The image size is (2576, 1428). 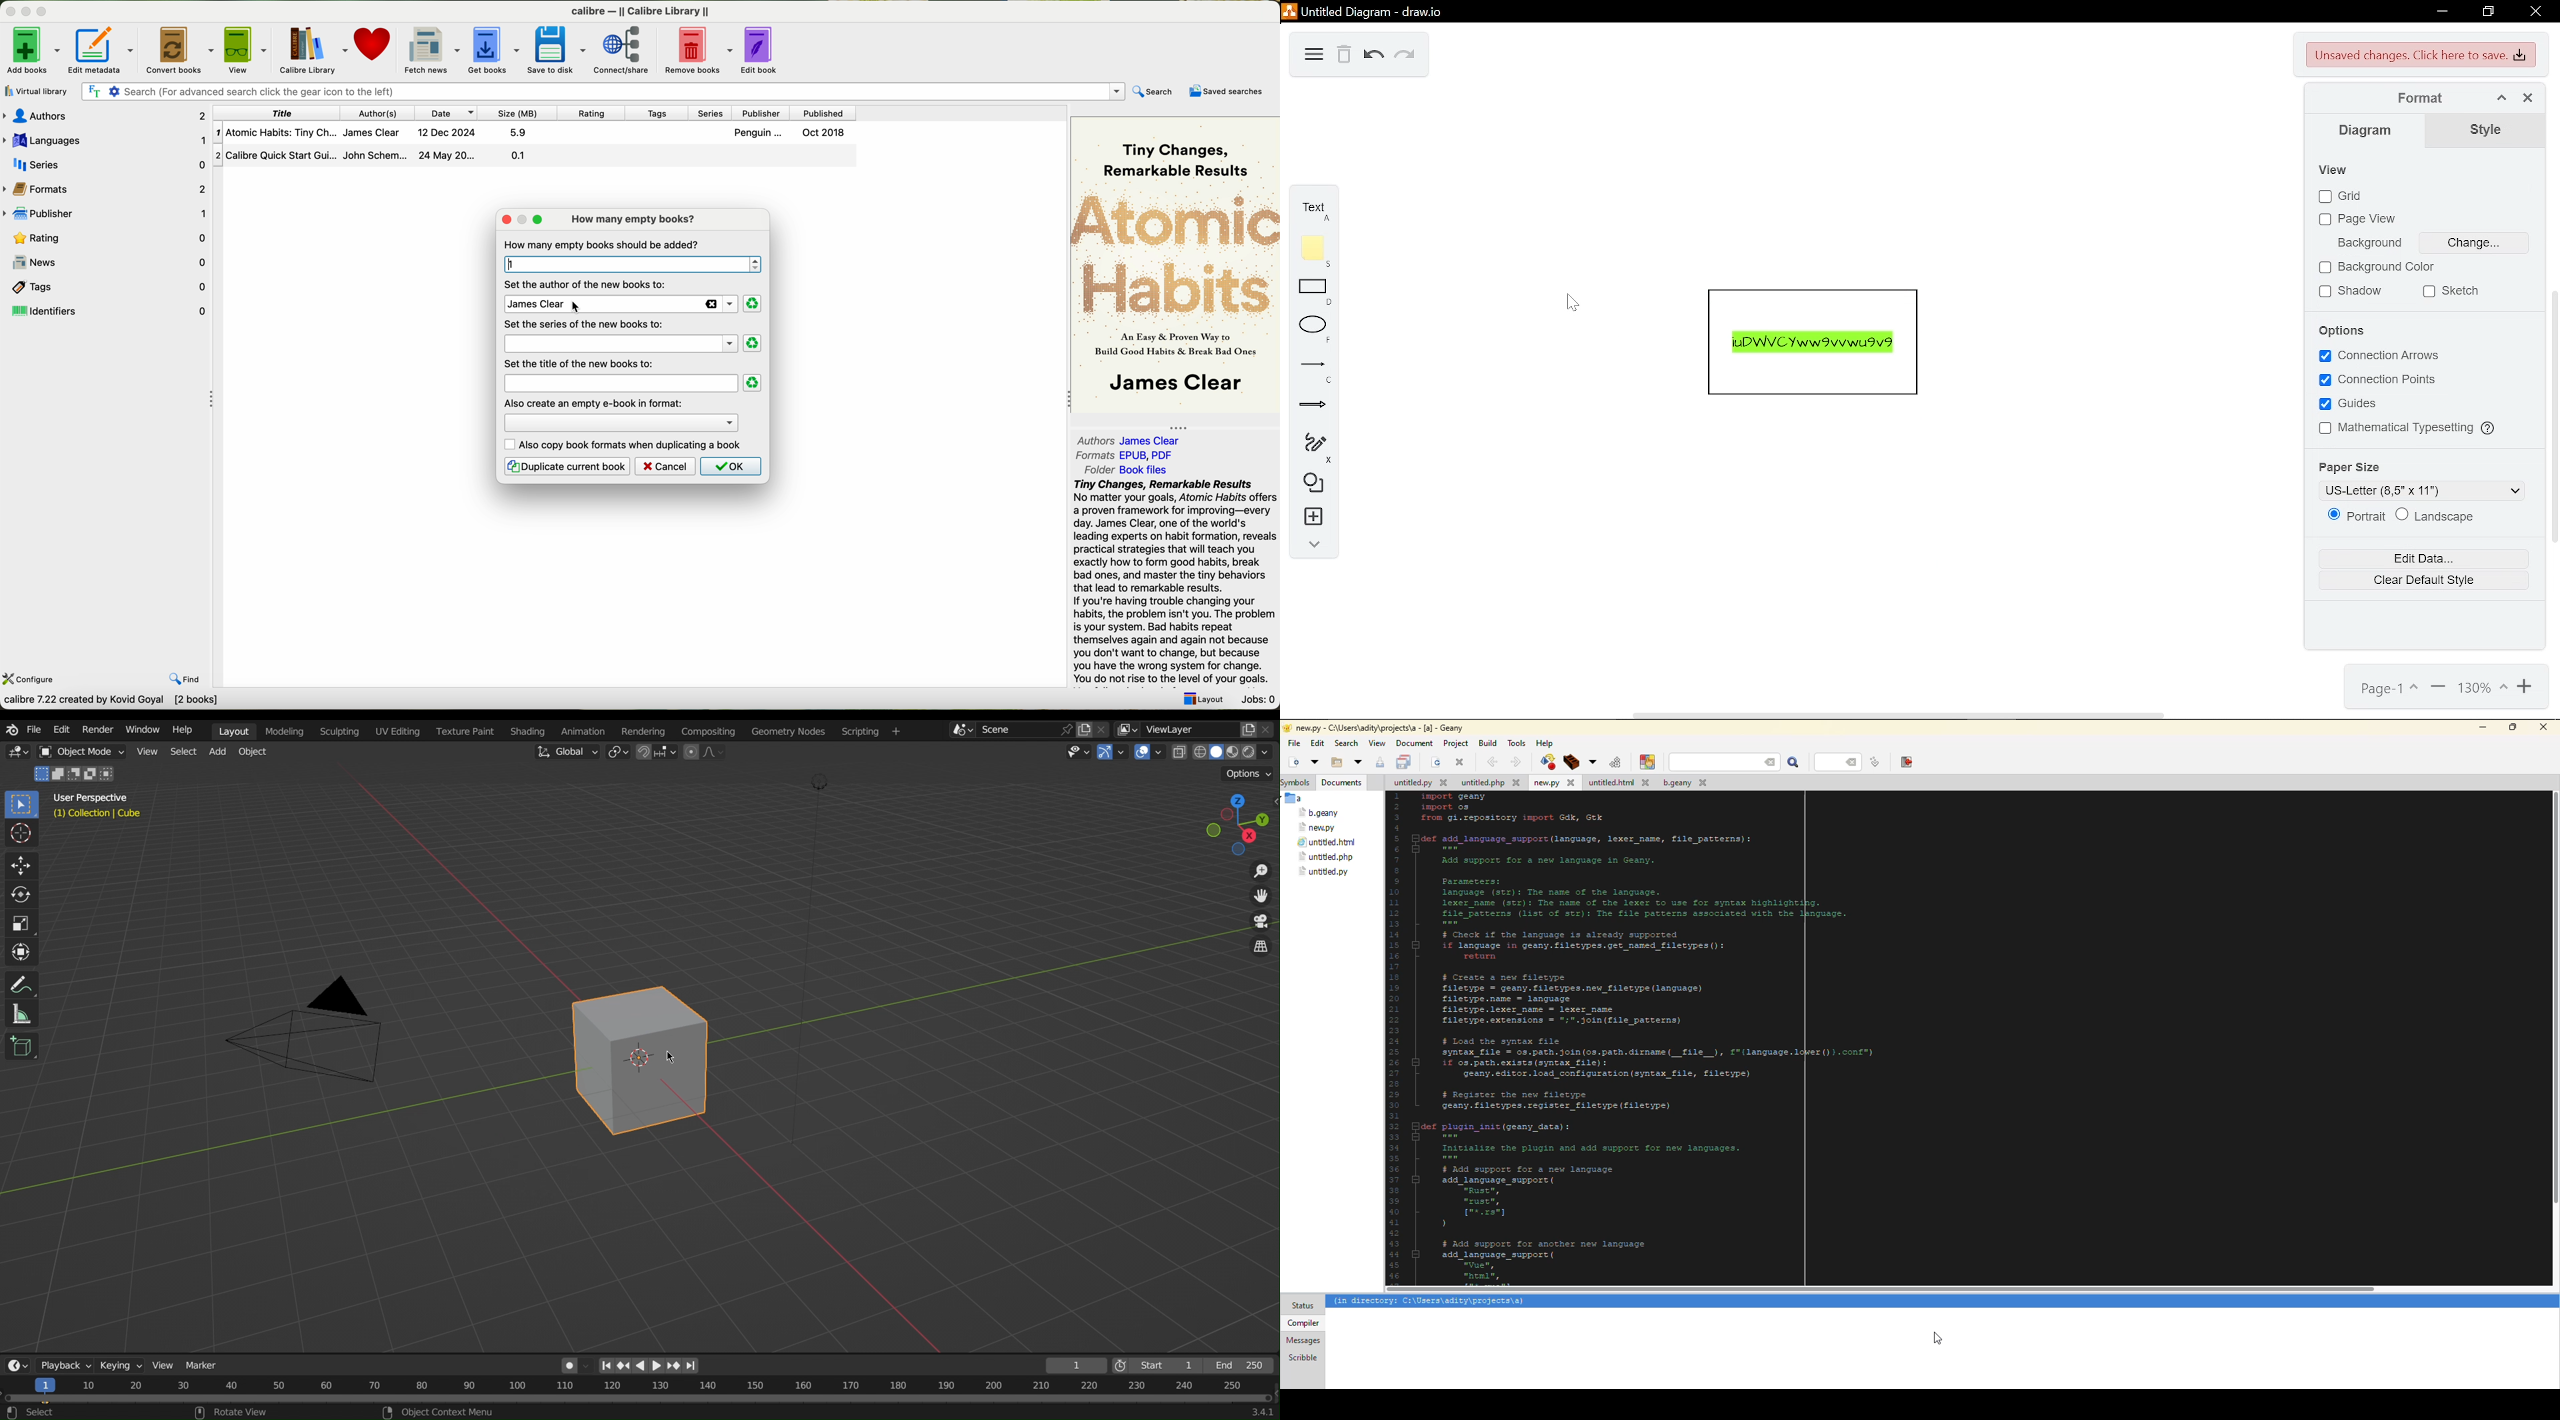 What do you see at coordinates (1342, 783) in the screenshot?
I see `document` at bounding box center [1342, 783].